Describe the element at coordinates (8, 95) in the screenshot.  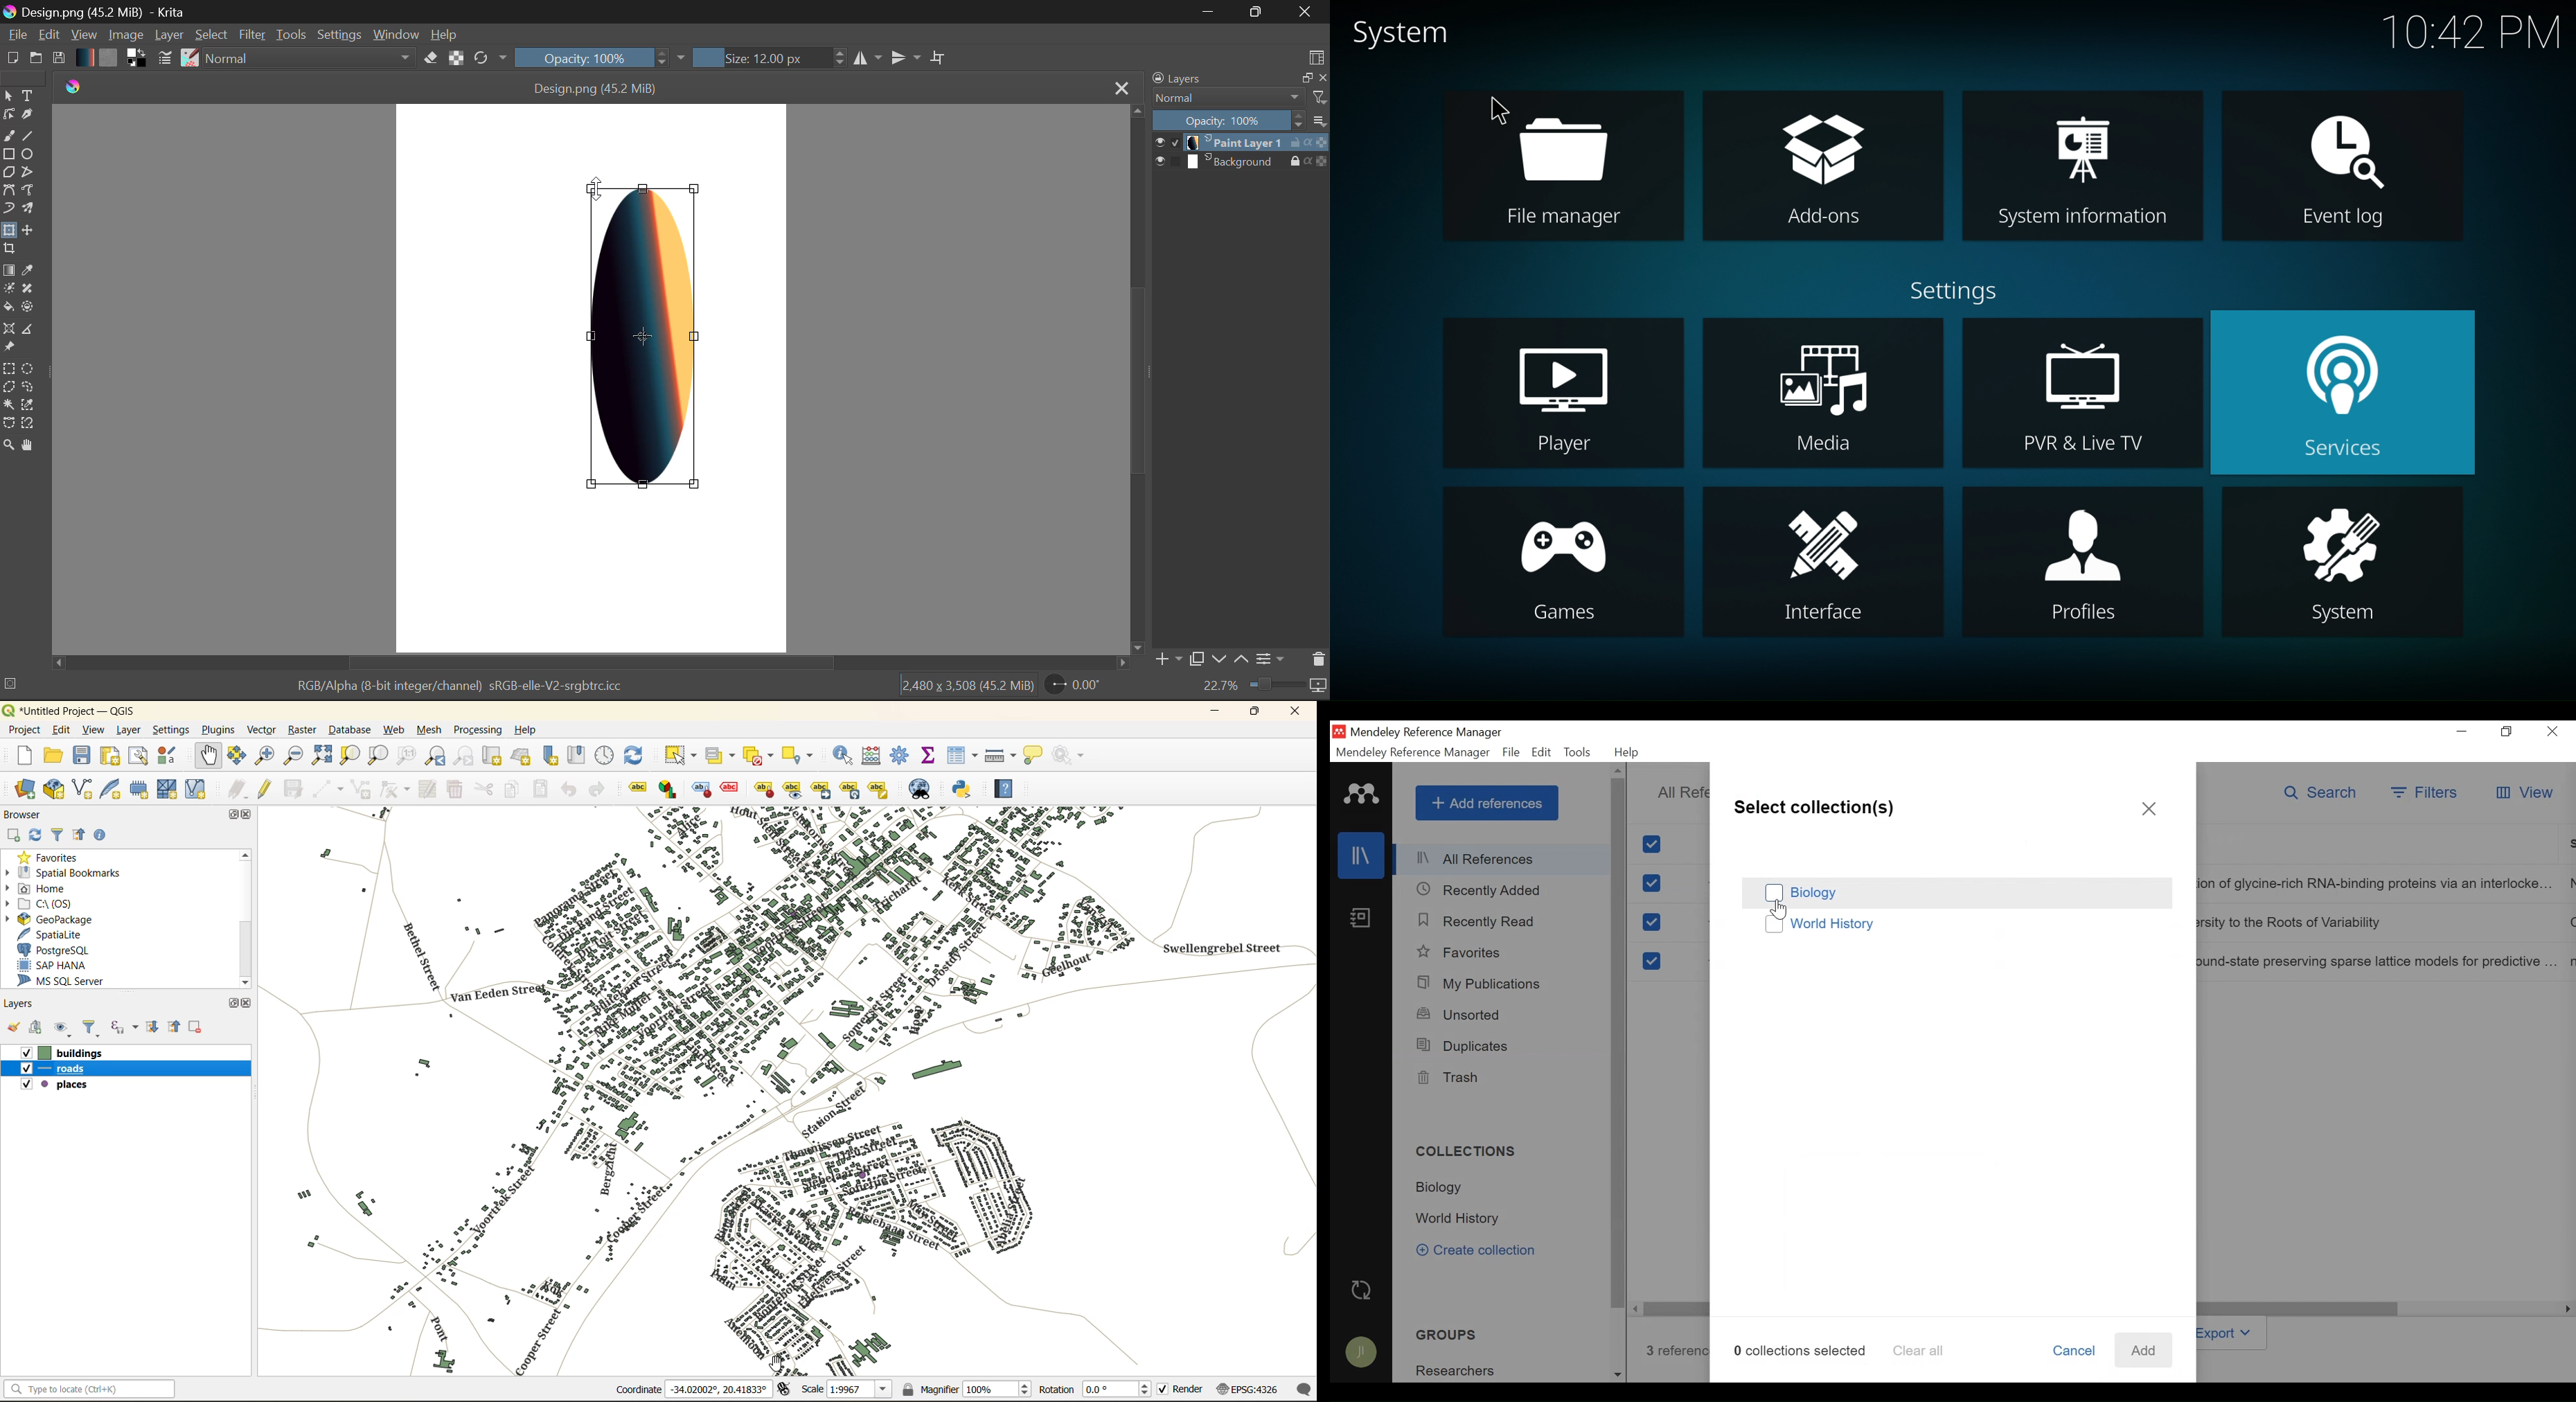
I see `Select` at that location.